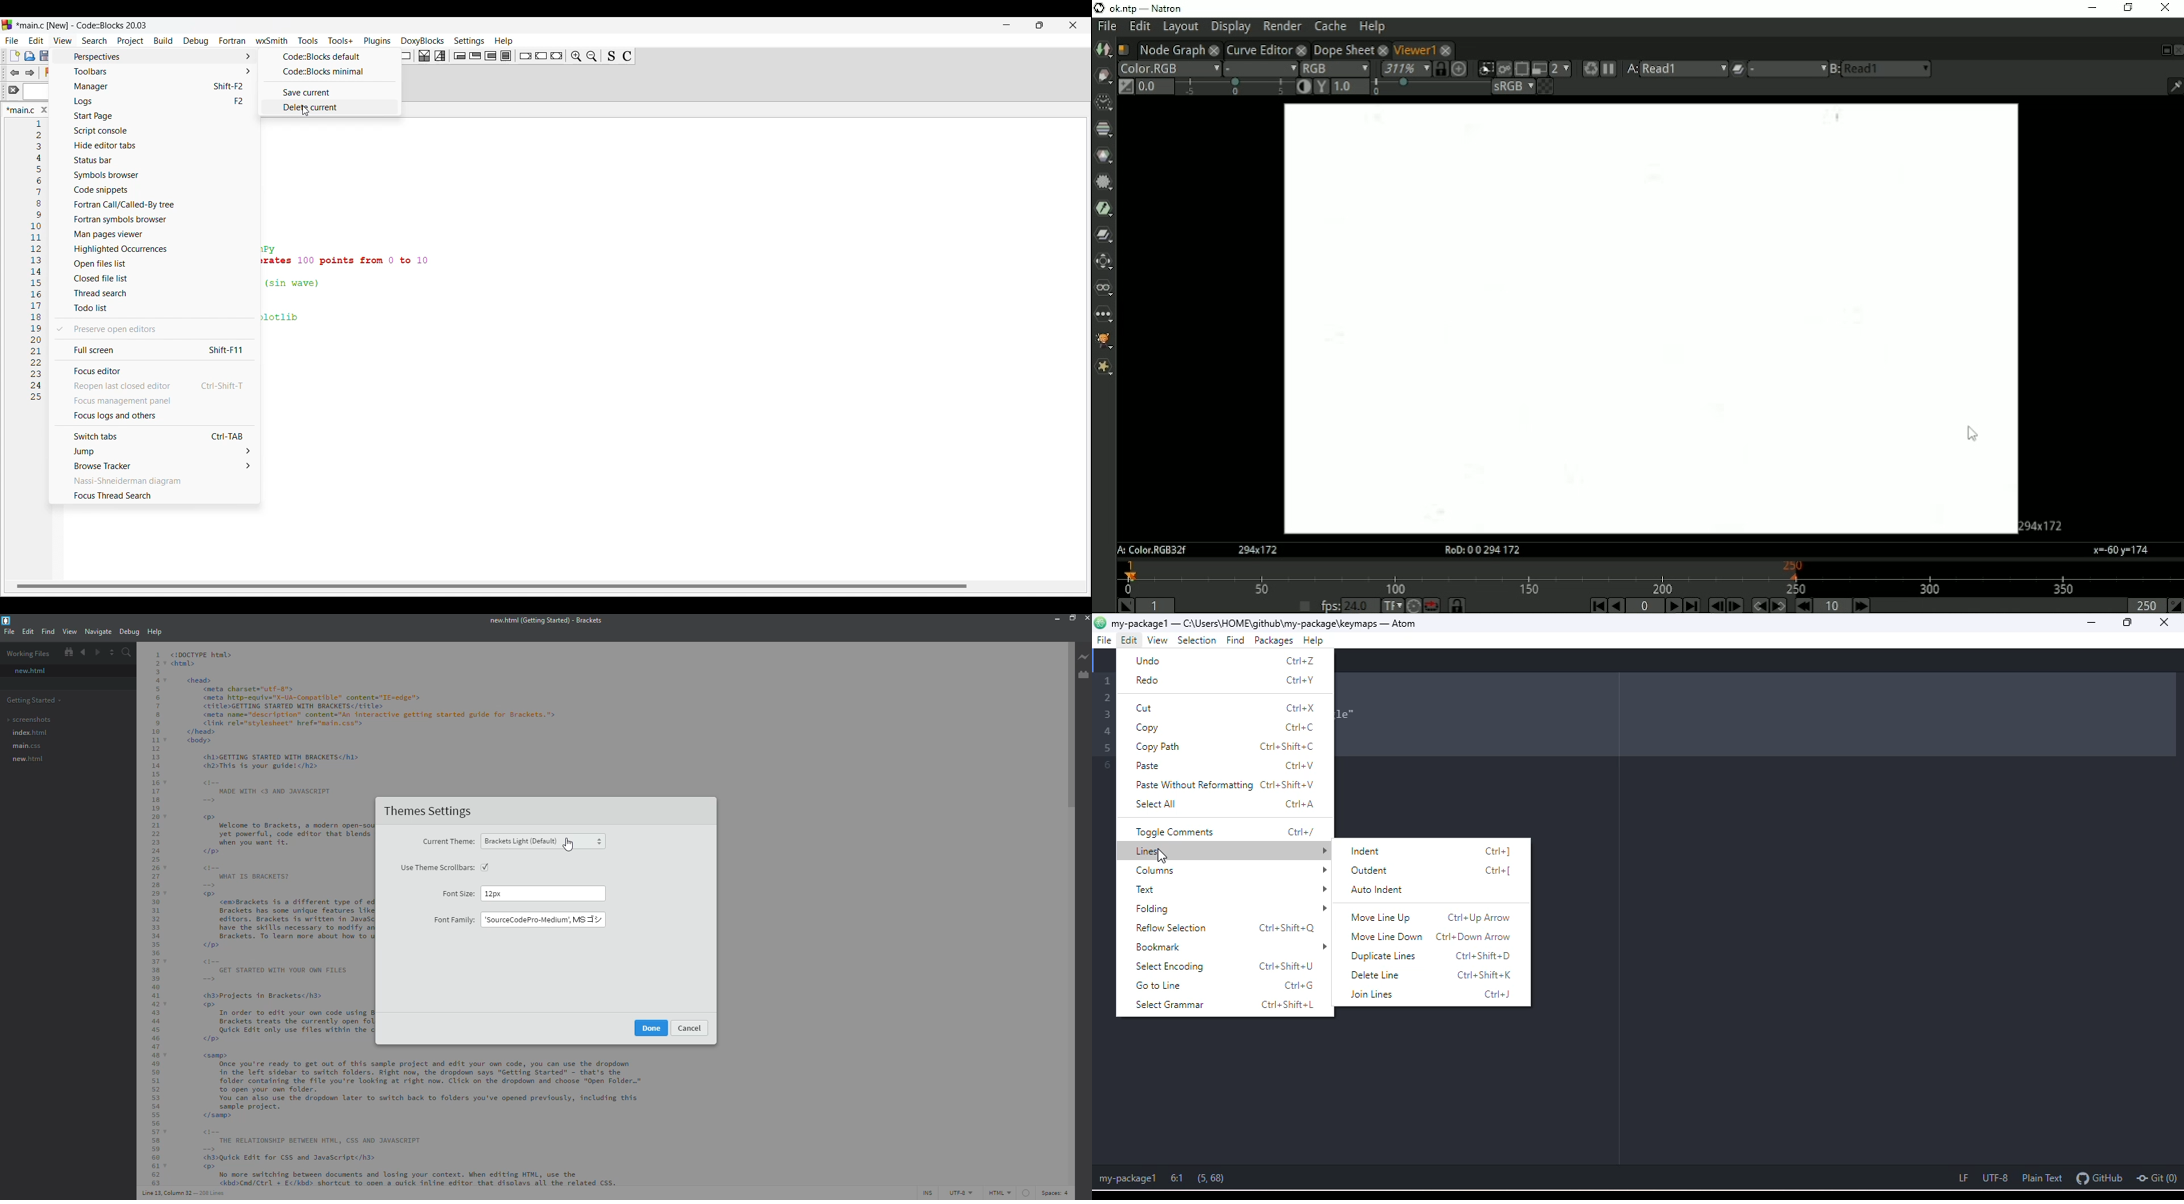  I want to click on Fortran call/Called-by tree, so click(159, 204).